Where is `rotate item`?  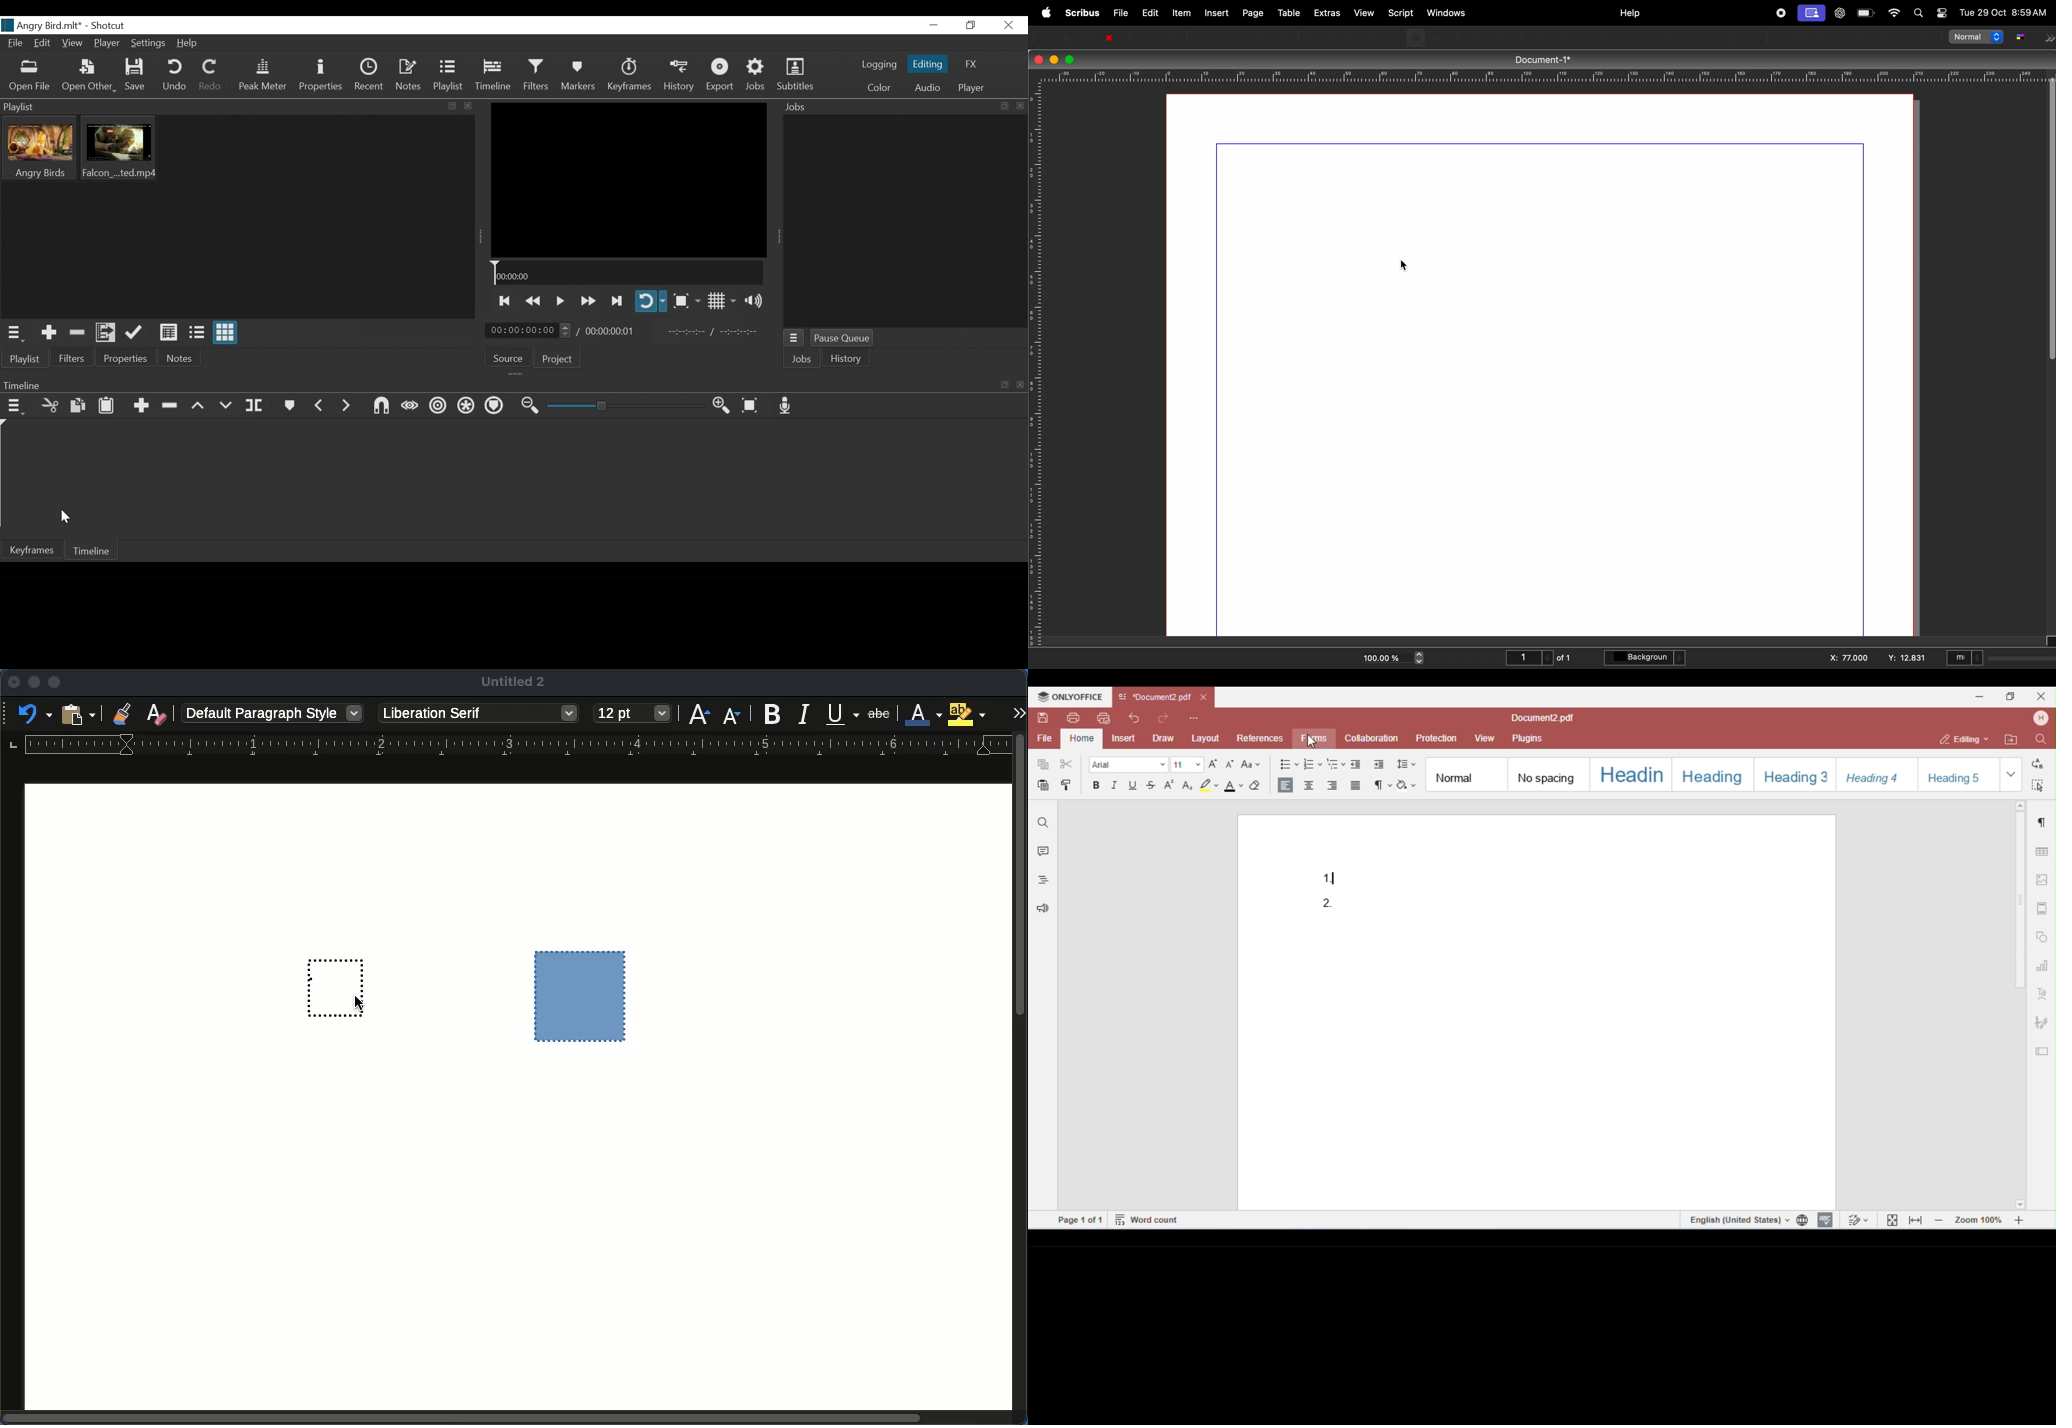
rotate item is located at coordinates (1584, 38).